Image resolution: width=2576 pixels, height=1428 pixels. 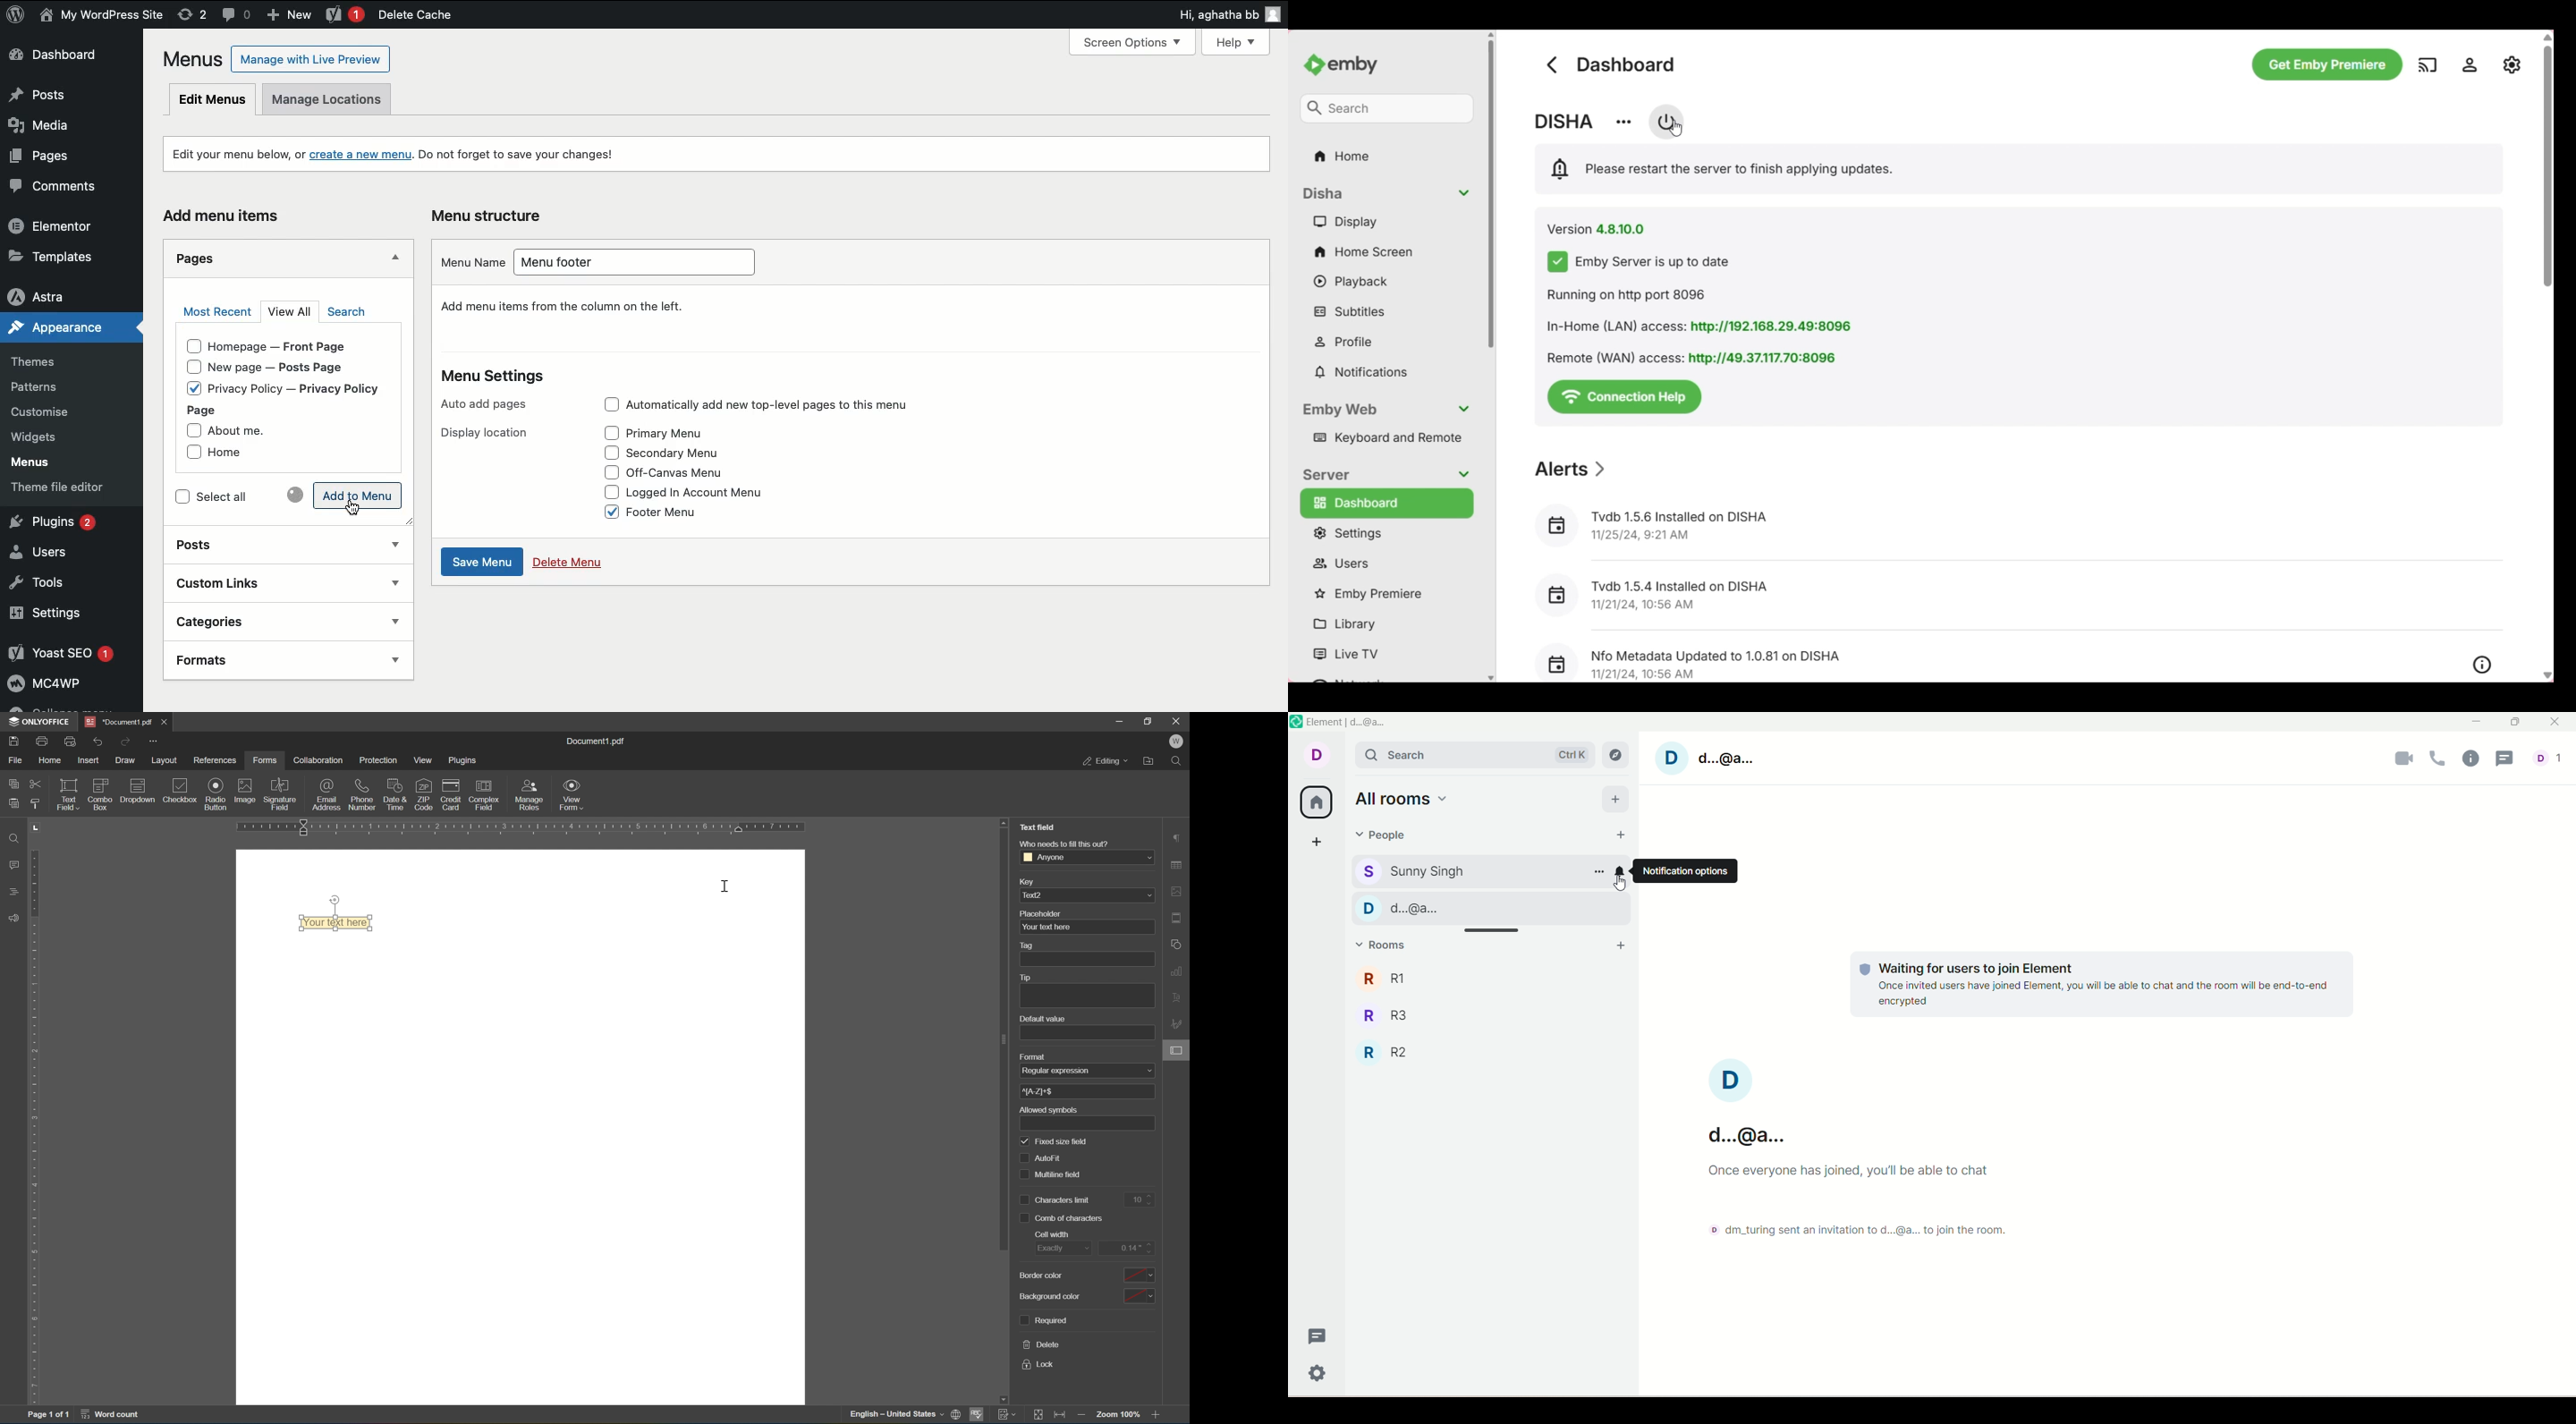 What do you see at coordinates (38, 160) in the screenshot?
I see `Pages` at bounding box center [38, 160].